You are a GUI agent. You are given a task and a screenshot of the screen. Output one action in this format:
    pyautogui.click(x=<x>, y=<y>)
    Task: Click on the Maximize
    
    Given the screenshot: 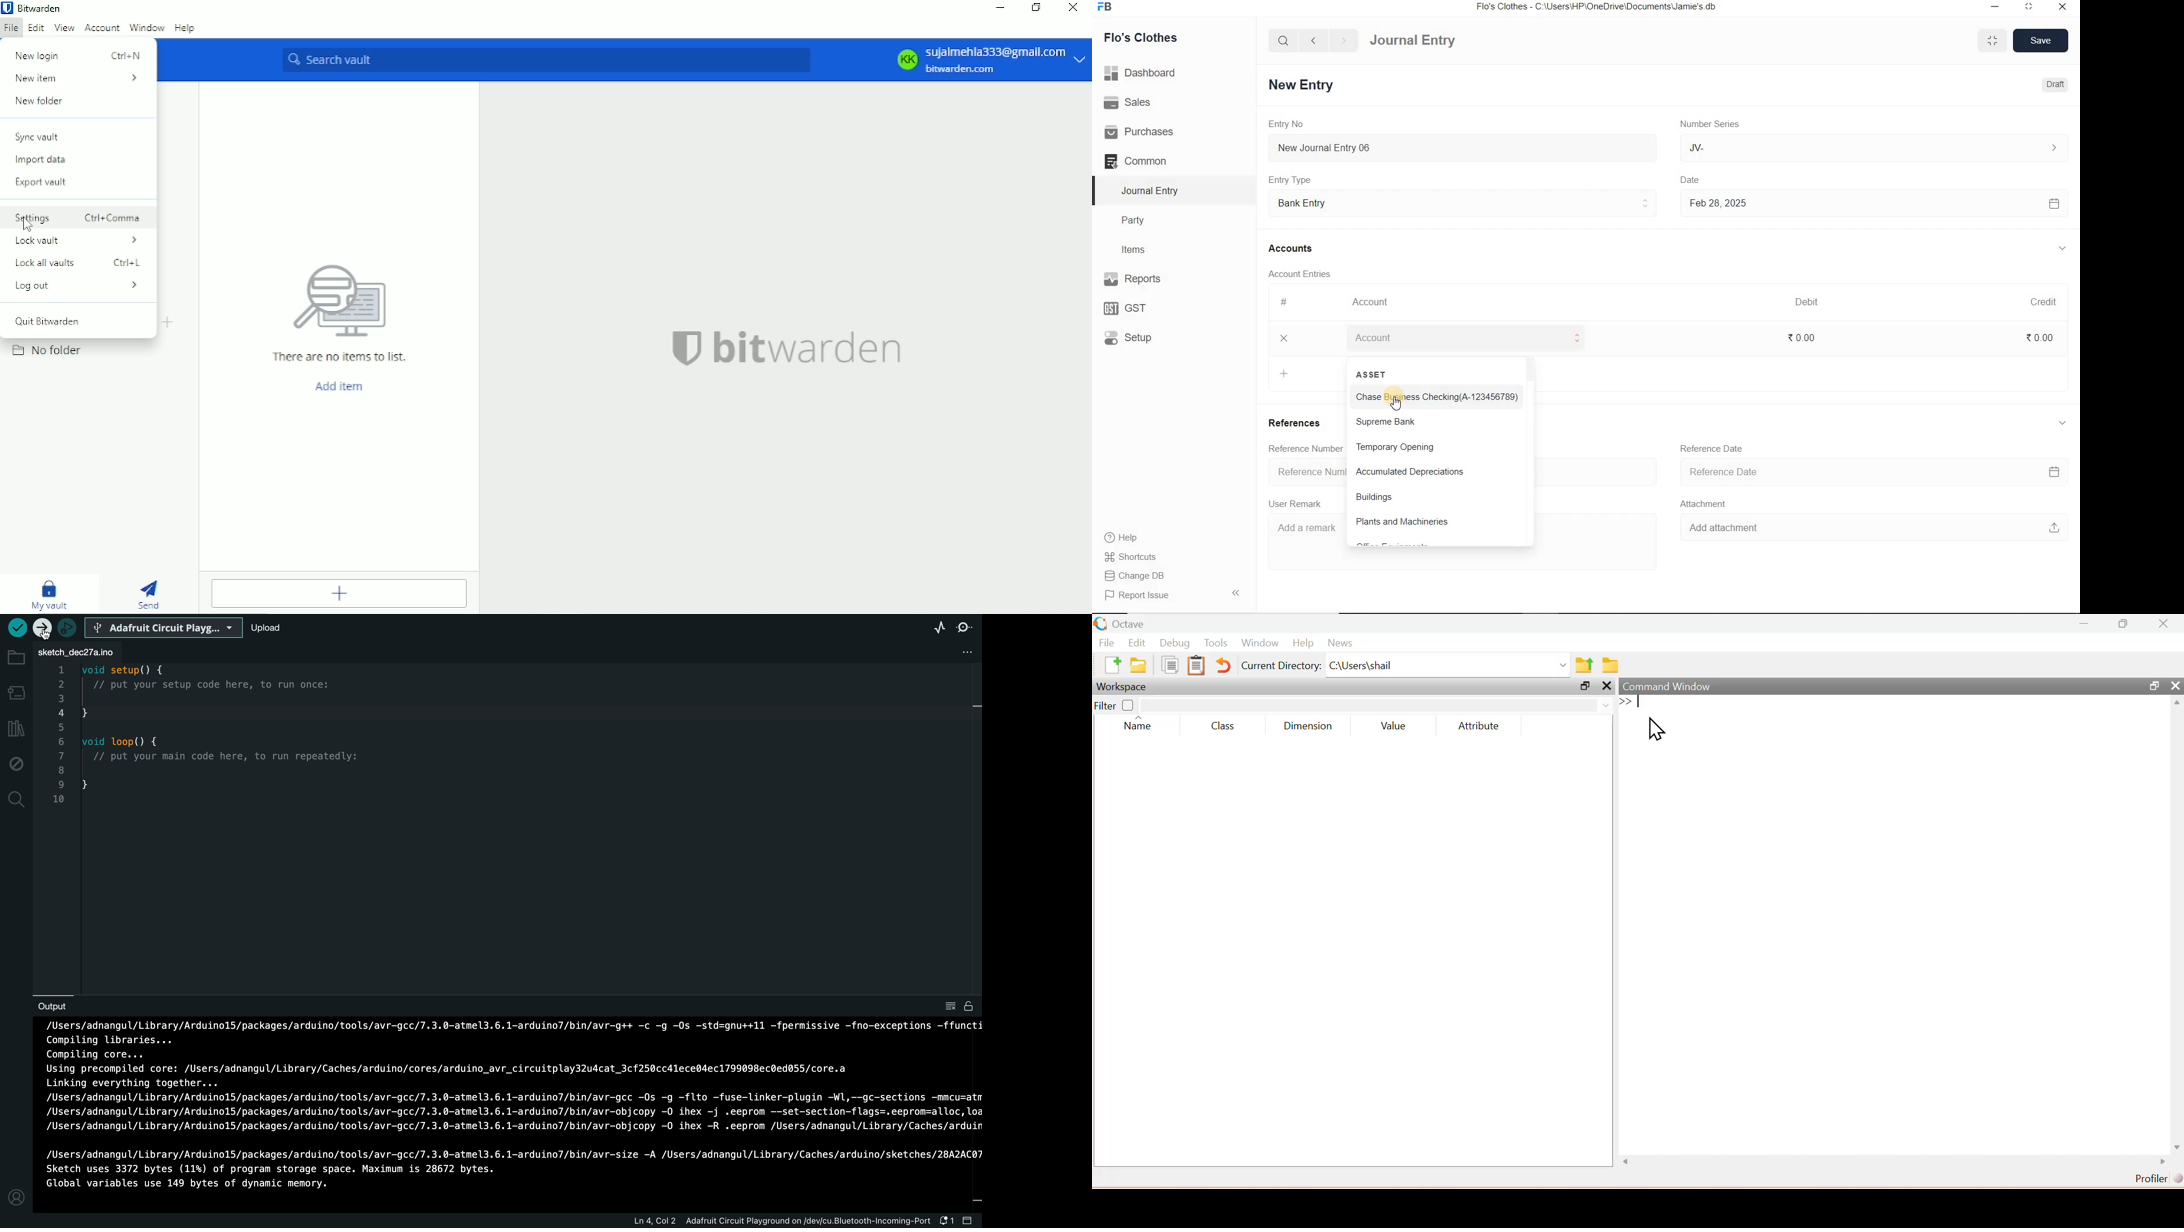 What is the action you would take?
    pyautogui.click(x=1583, y=686)
    